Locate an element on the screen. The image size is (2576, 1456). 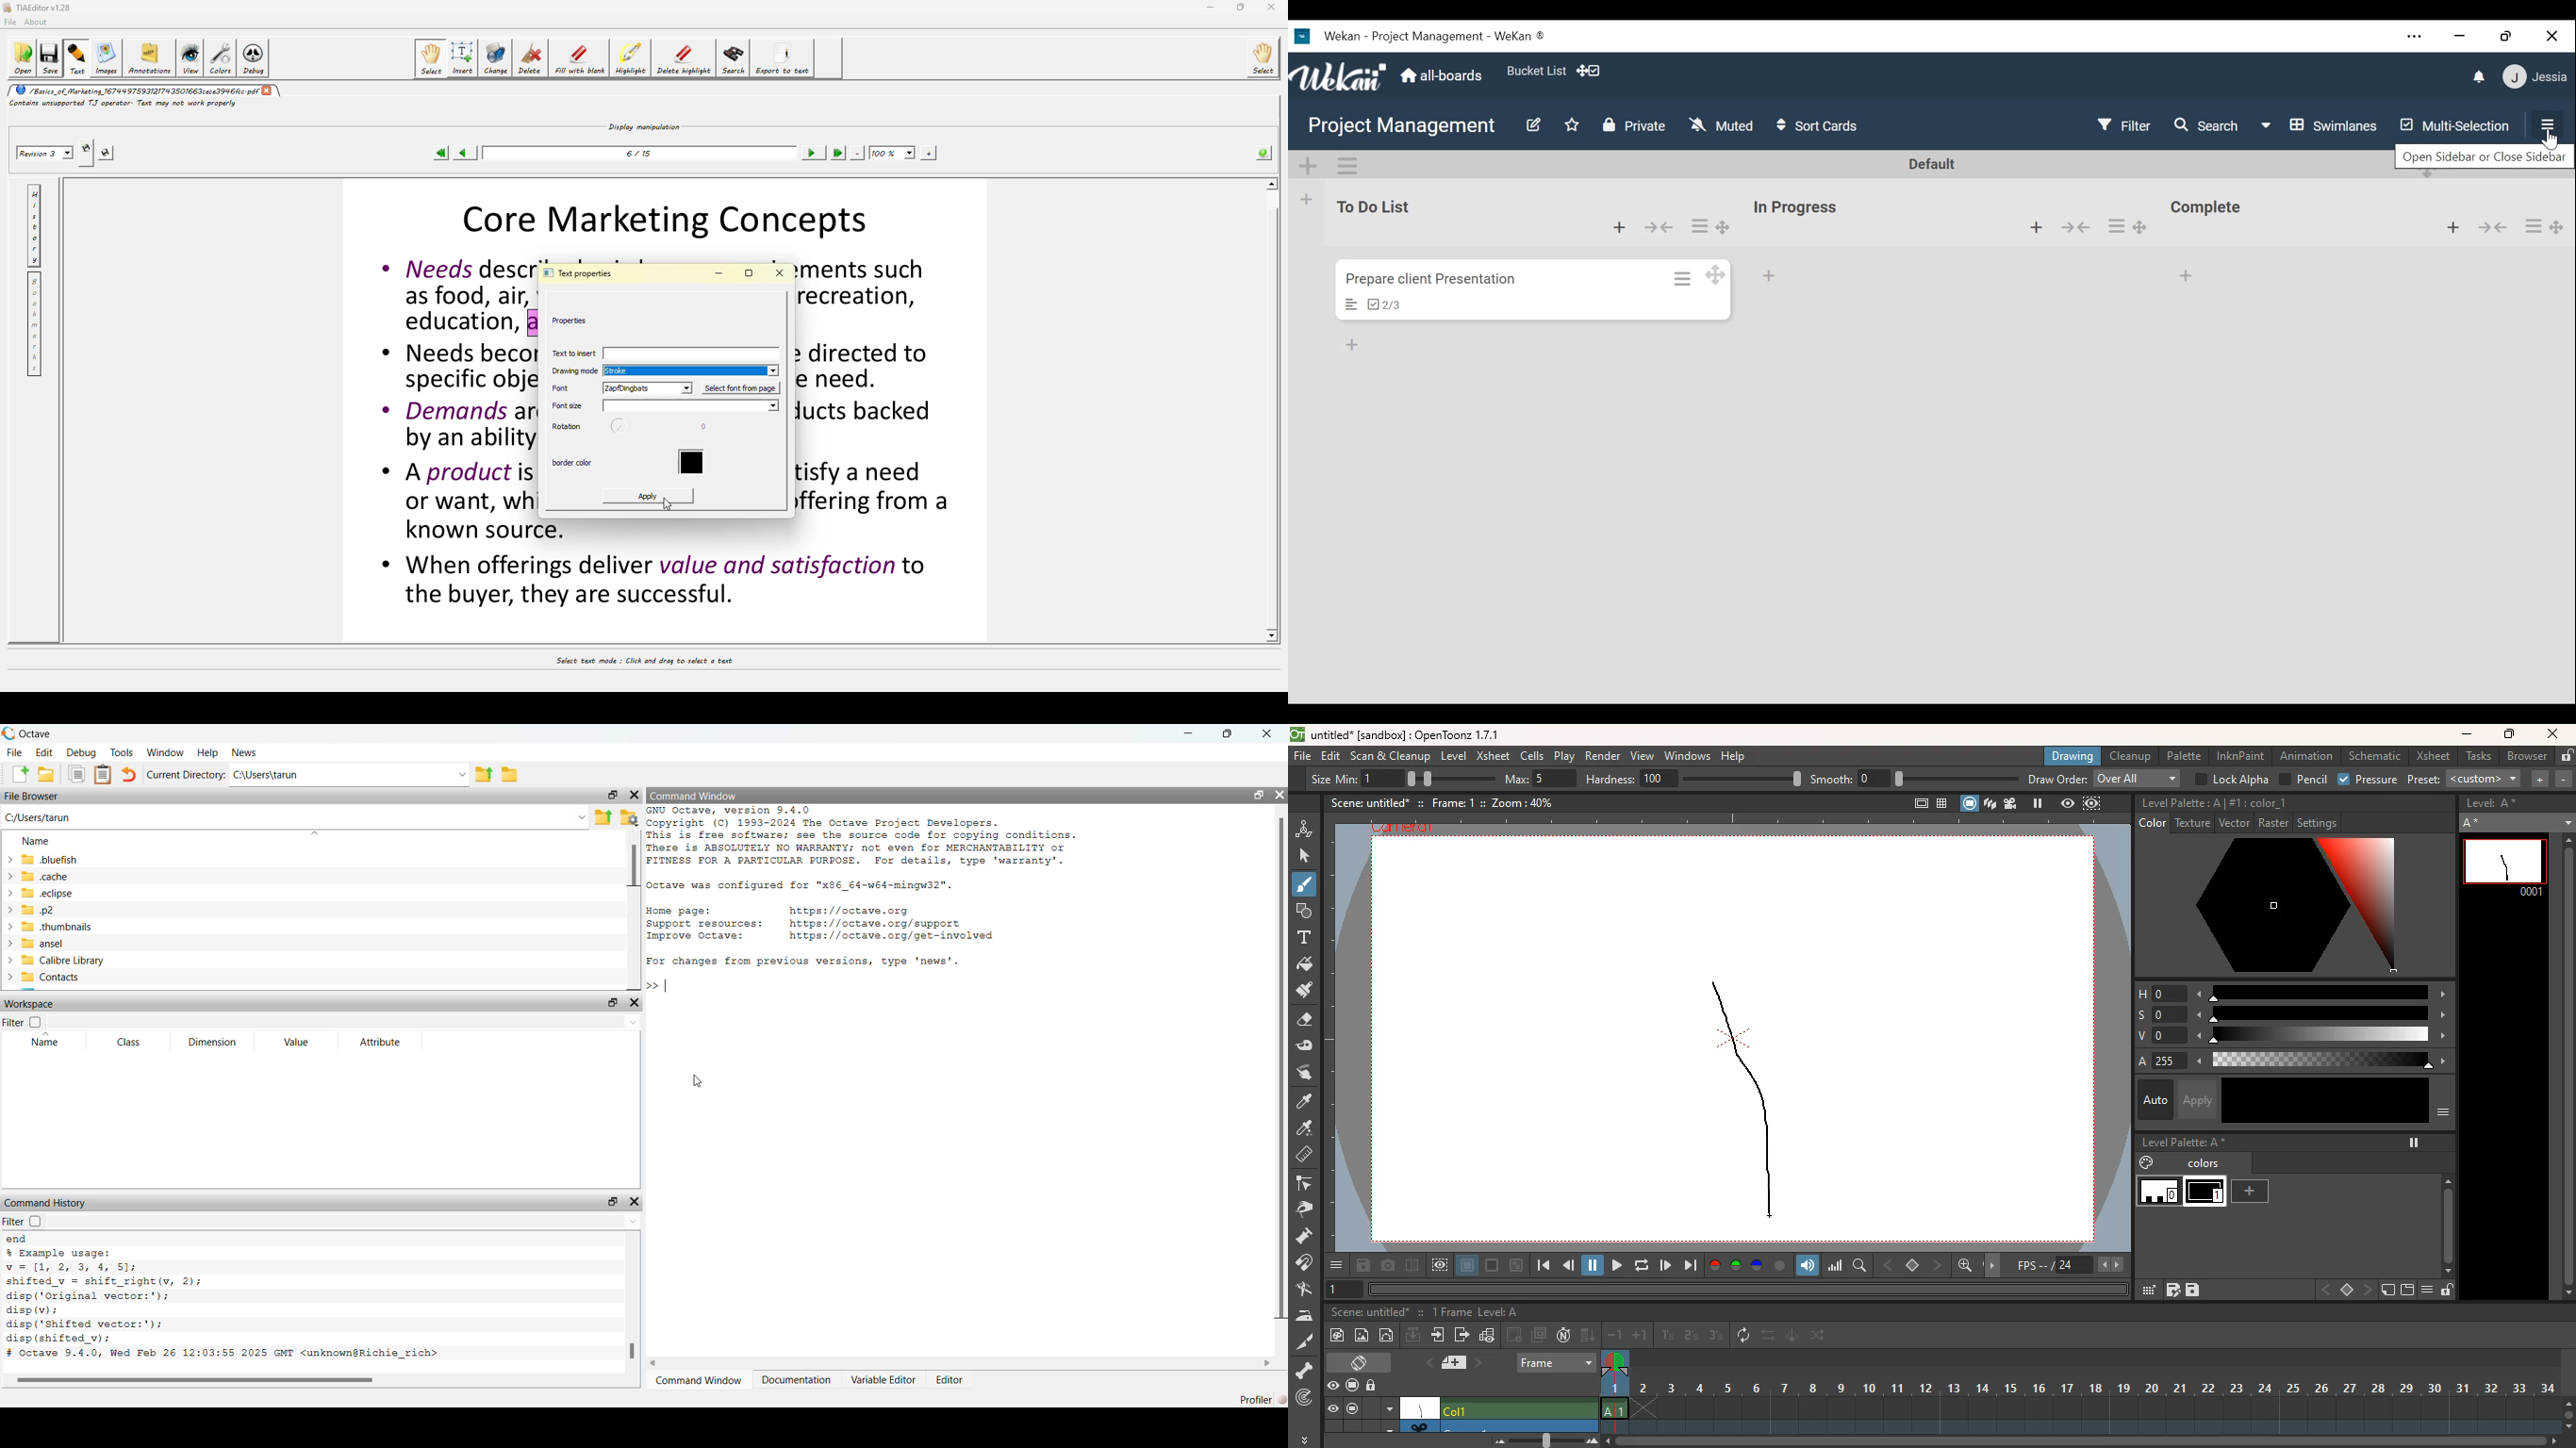
render is located at coordinates (1601, 757).